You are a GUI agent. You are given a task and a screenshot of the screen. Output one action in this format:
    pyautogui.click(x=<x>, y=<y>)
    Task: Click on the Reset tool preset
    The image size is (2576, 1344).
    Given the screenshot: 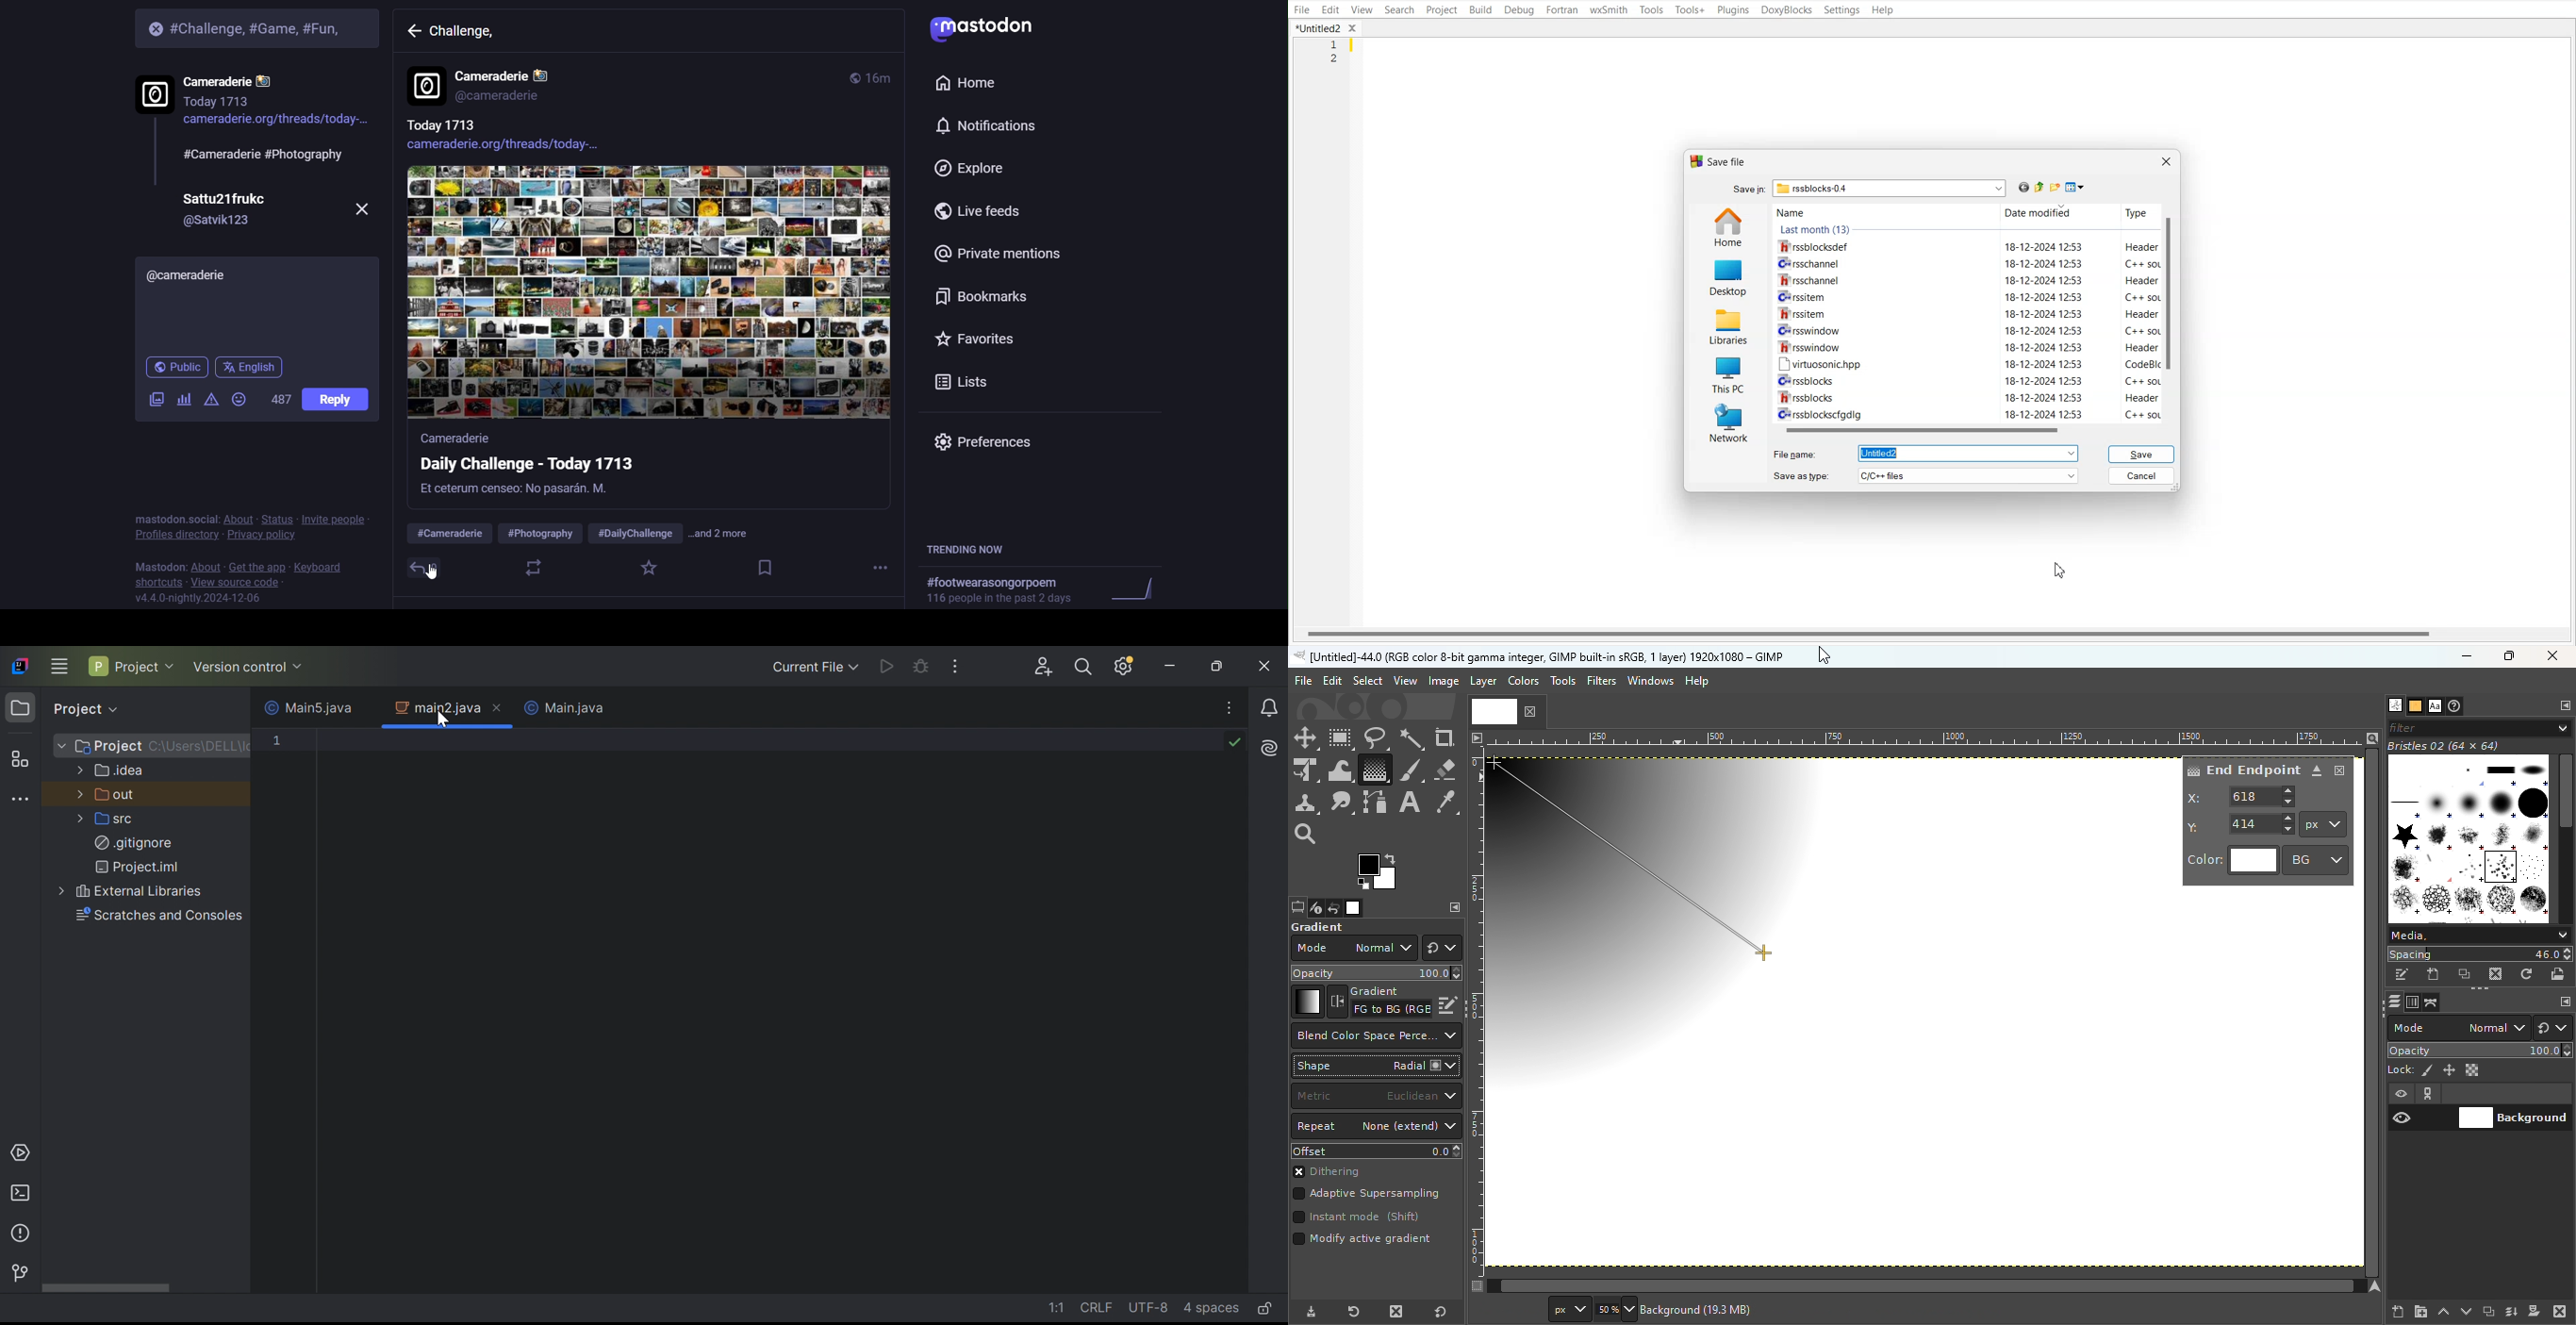 What is the action you would take?
    pyautogui.click(x=1351, y=1313)
    